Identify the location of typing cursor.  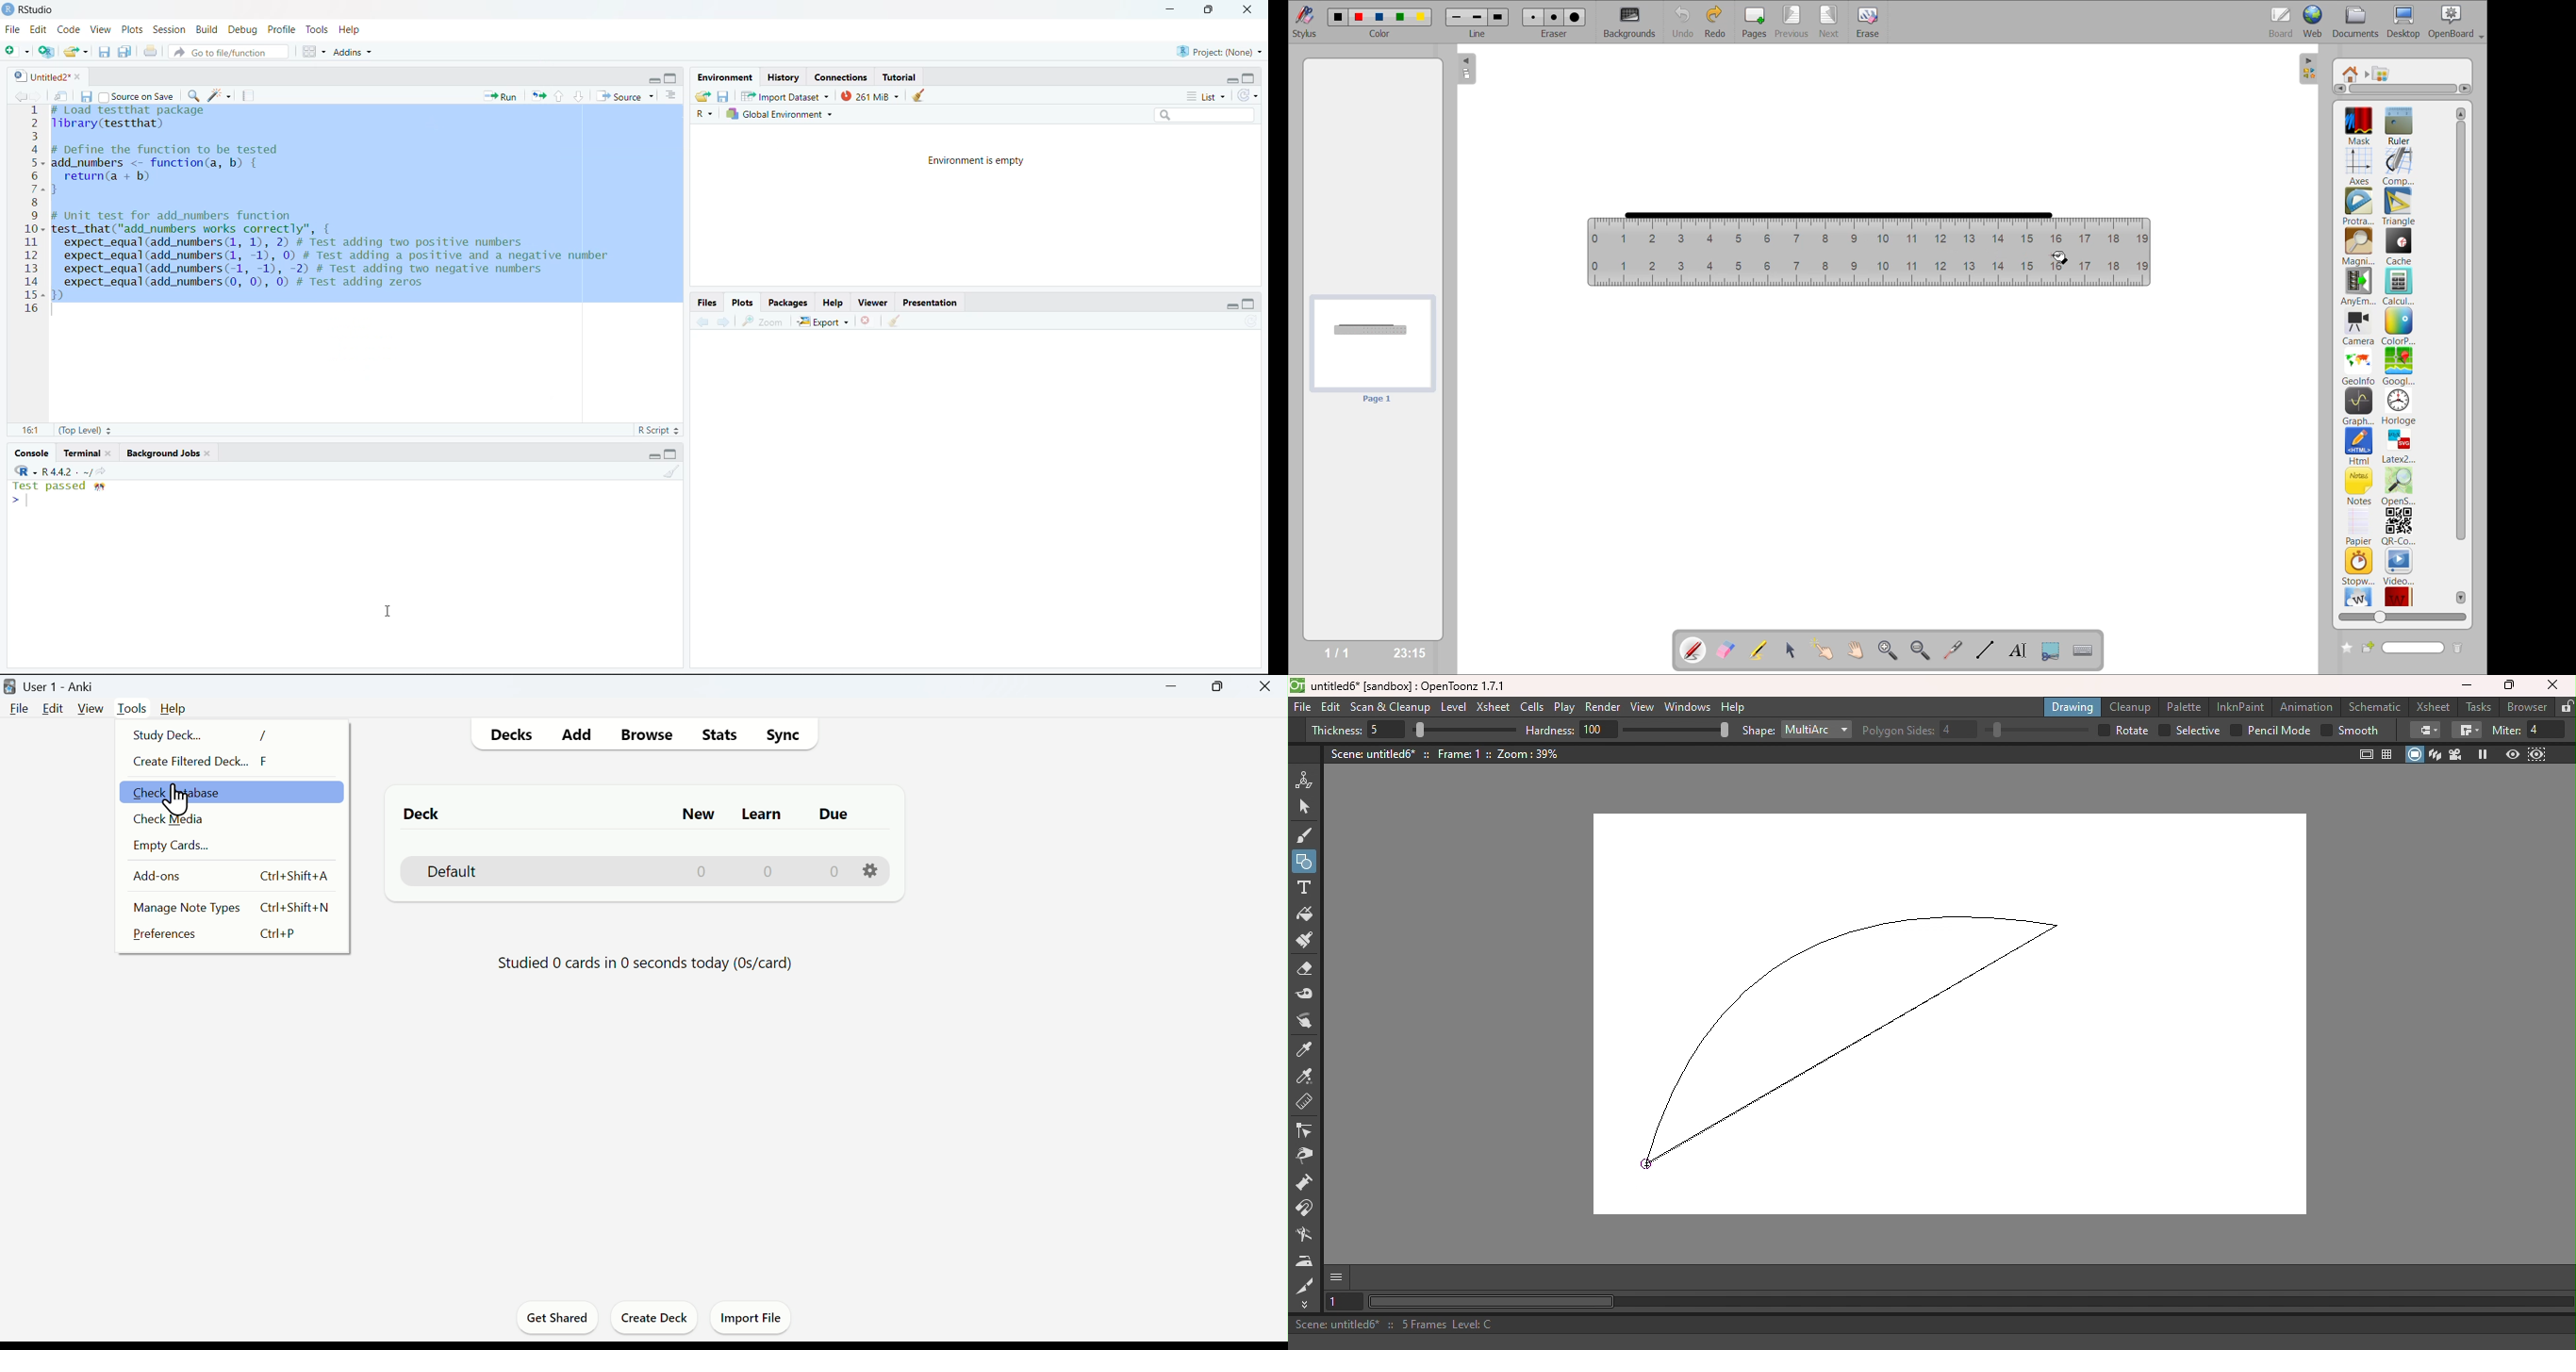
(19, 503).